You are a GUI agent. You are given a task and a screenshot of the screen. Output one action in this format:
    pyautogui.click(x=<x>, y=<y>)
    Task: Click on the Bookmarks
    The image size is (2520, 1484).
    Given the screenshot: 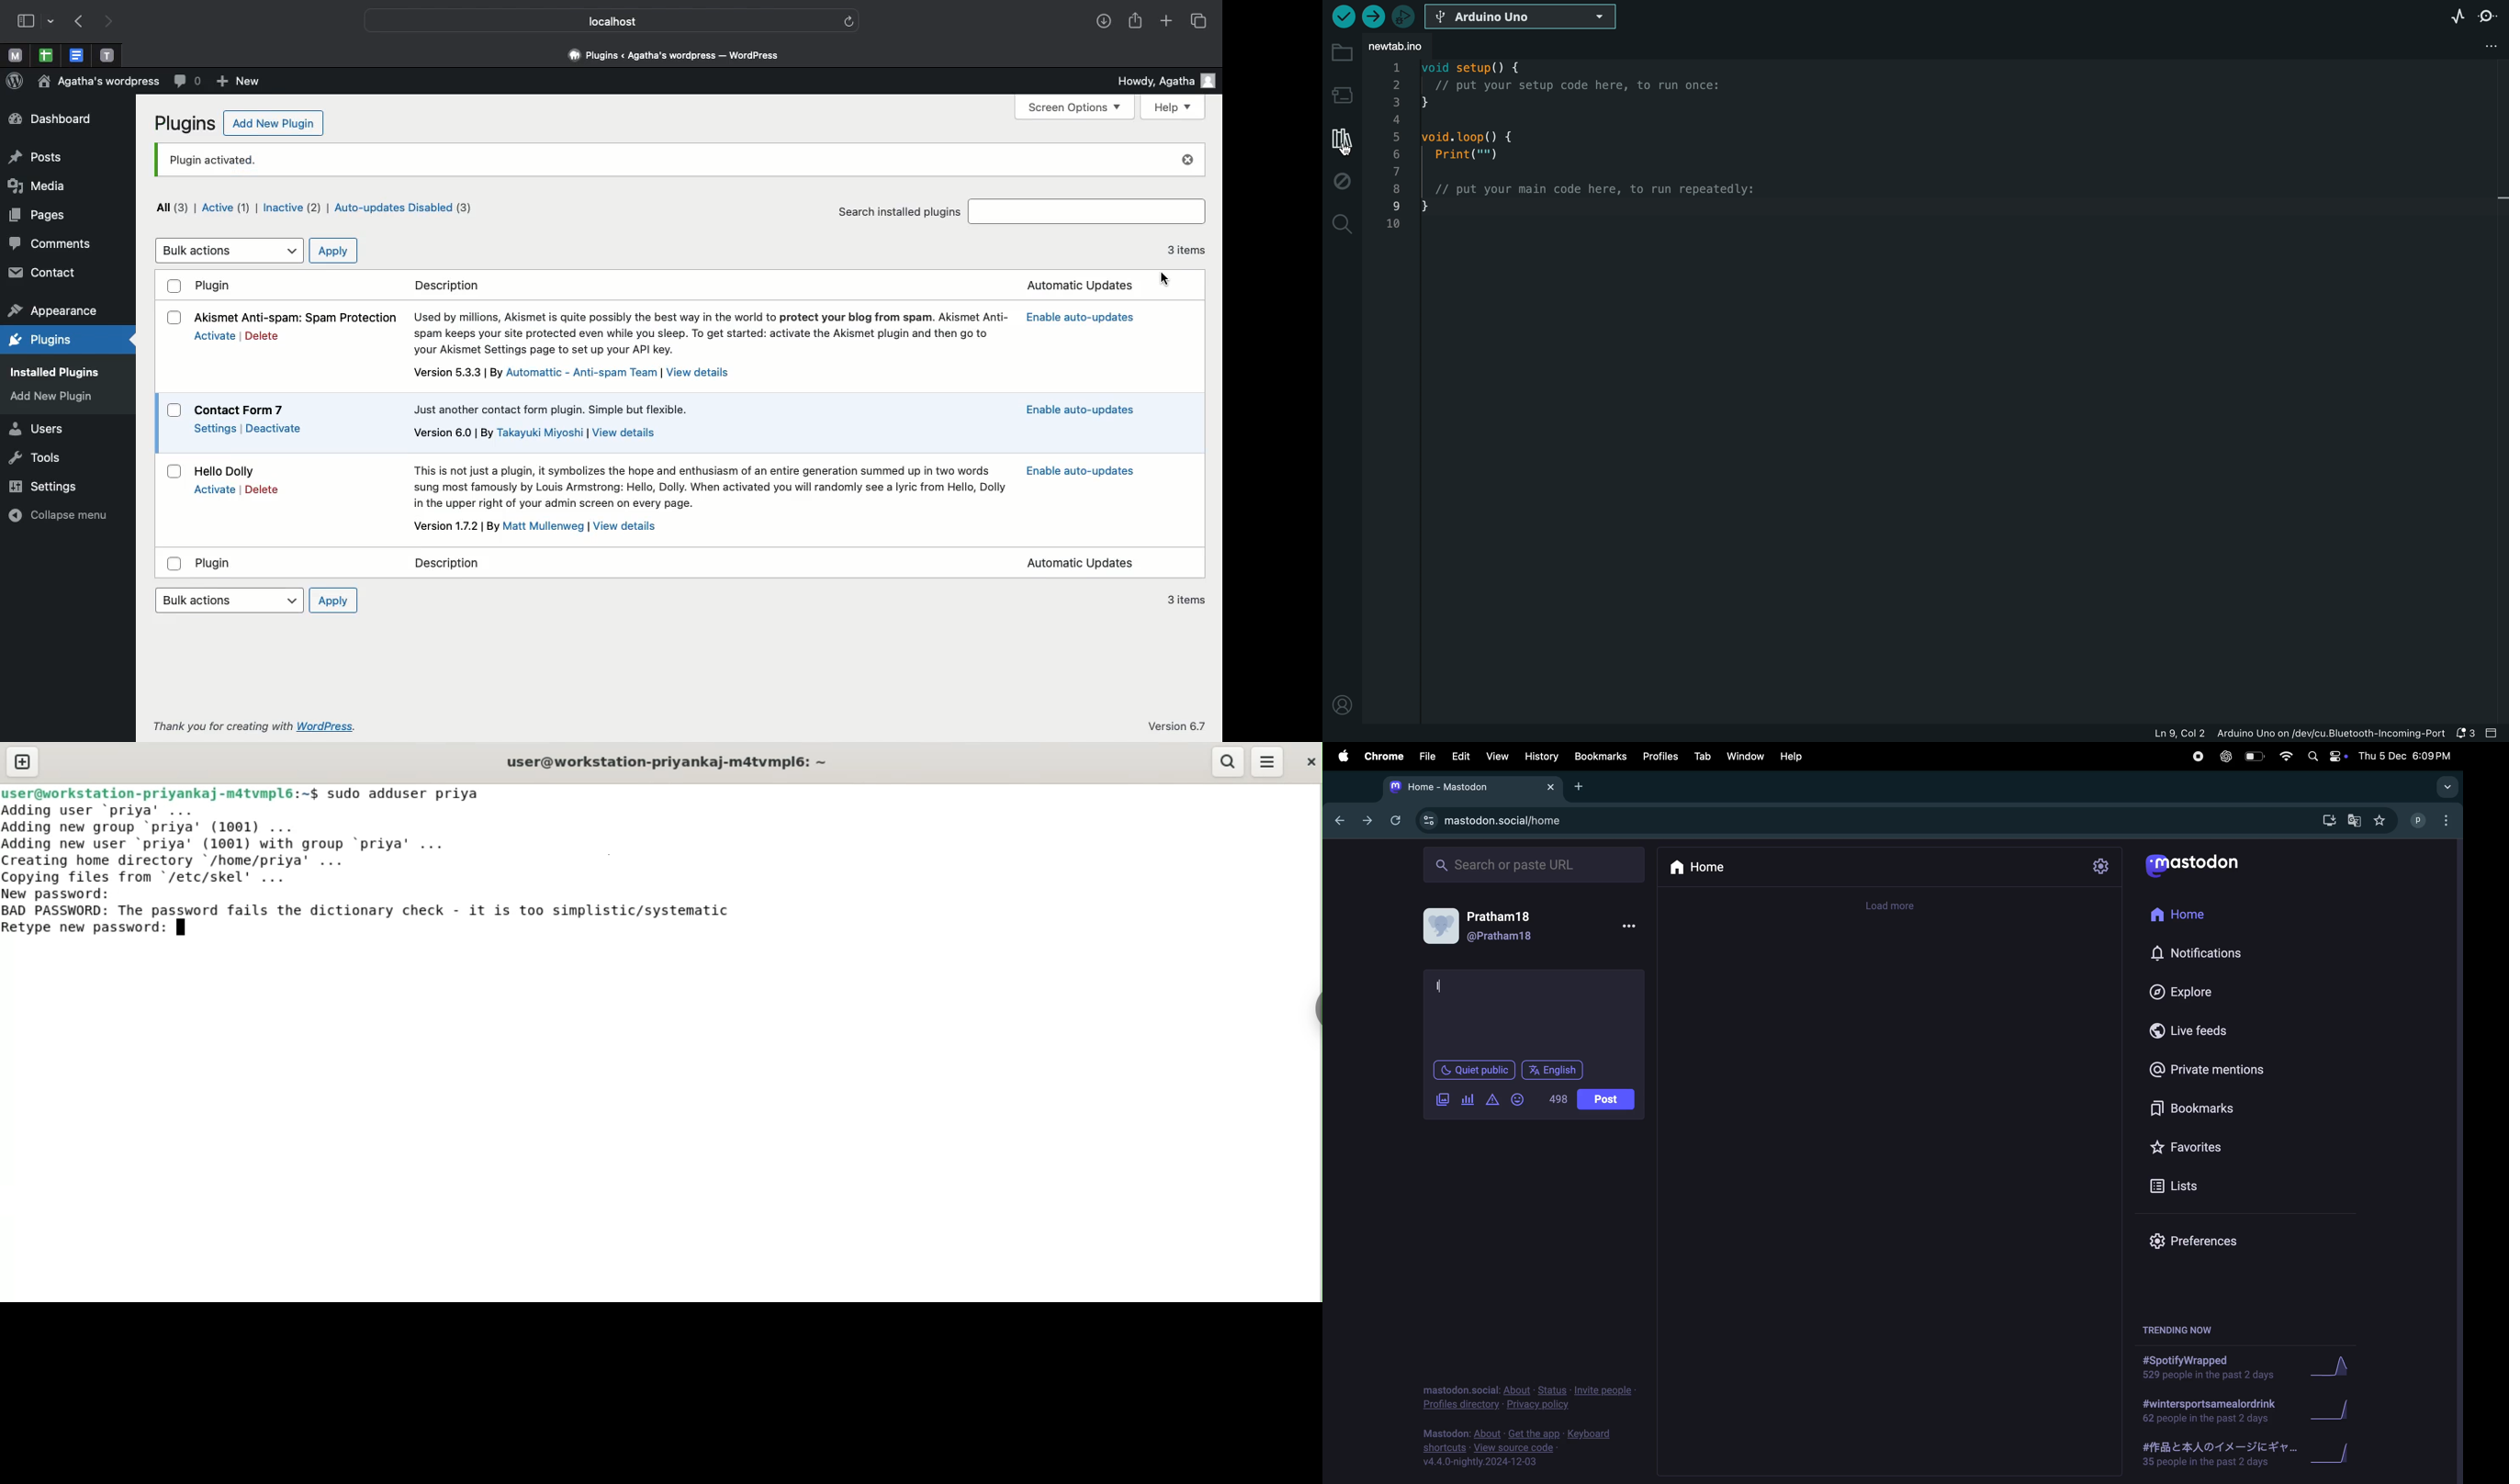 What is the action you would take?
    pyautogui.click(x=1600, y=756)
    